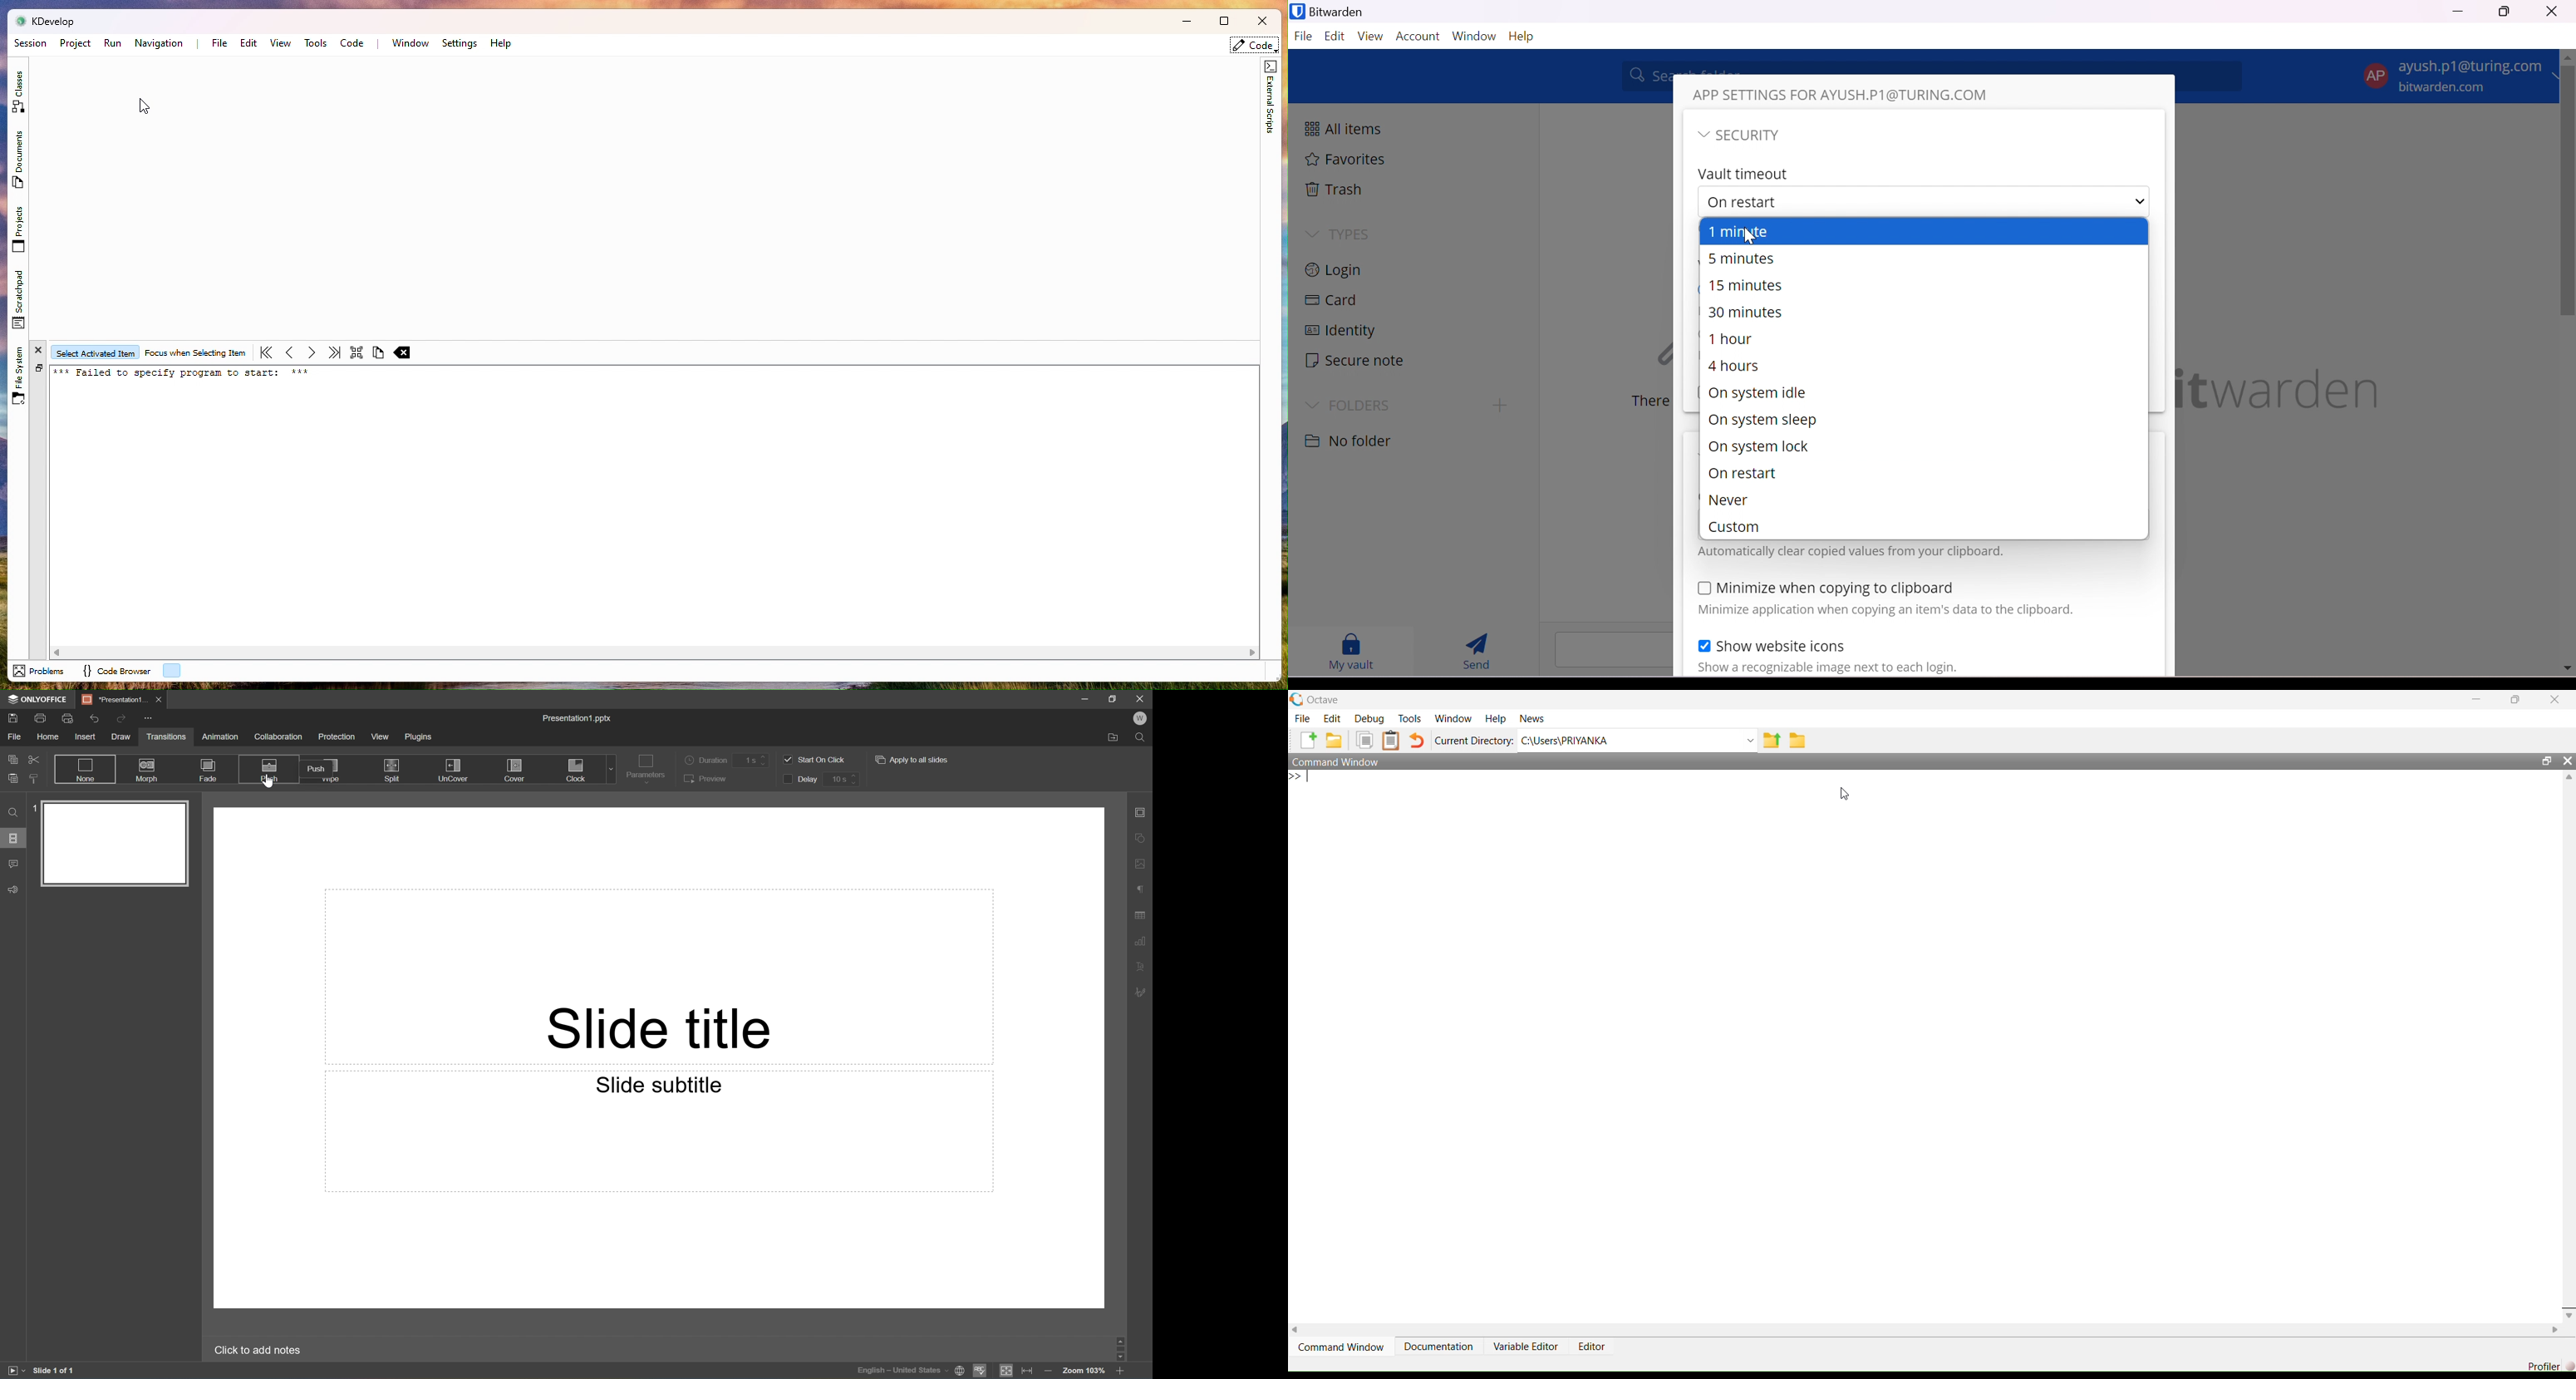  What do you see at coordinates (1335, 741) in the screenshot?
I see `Create Folder` at bounding box center [1335, 741].